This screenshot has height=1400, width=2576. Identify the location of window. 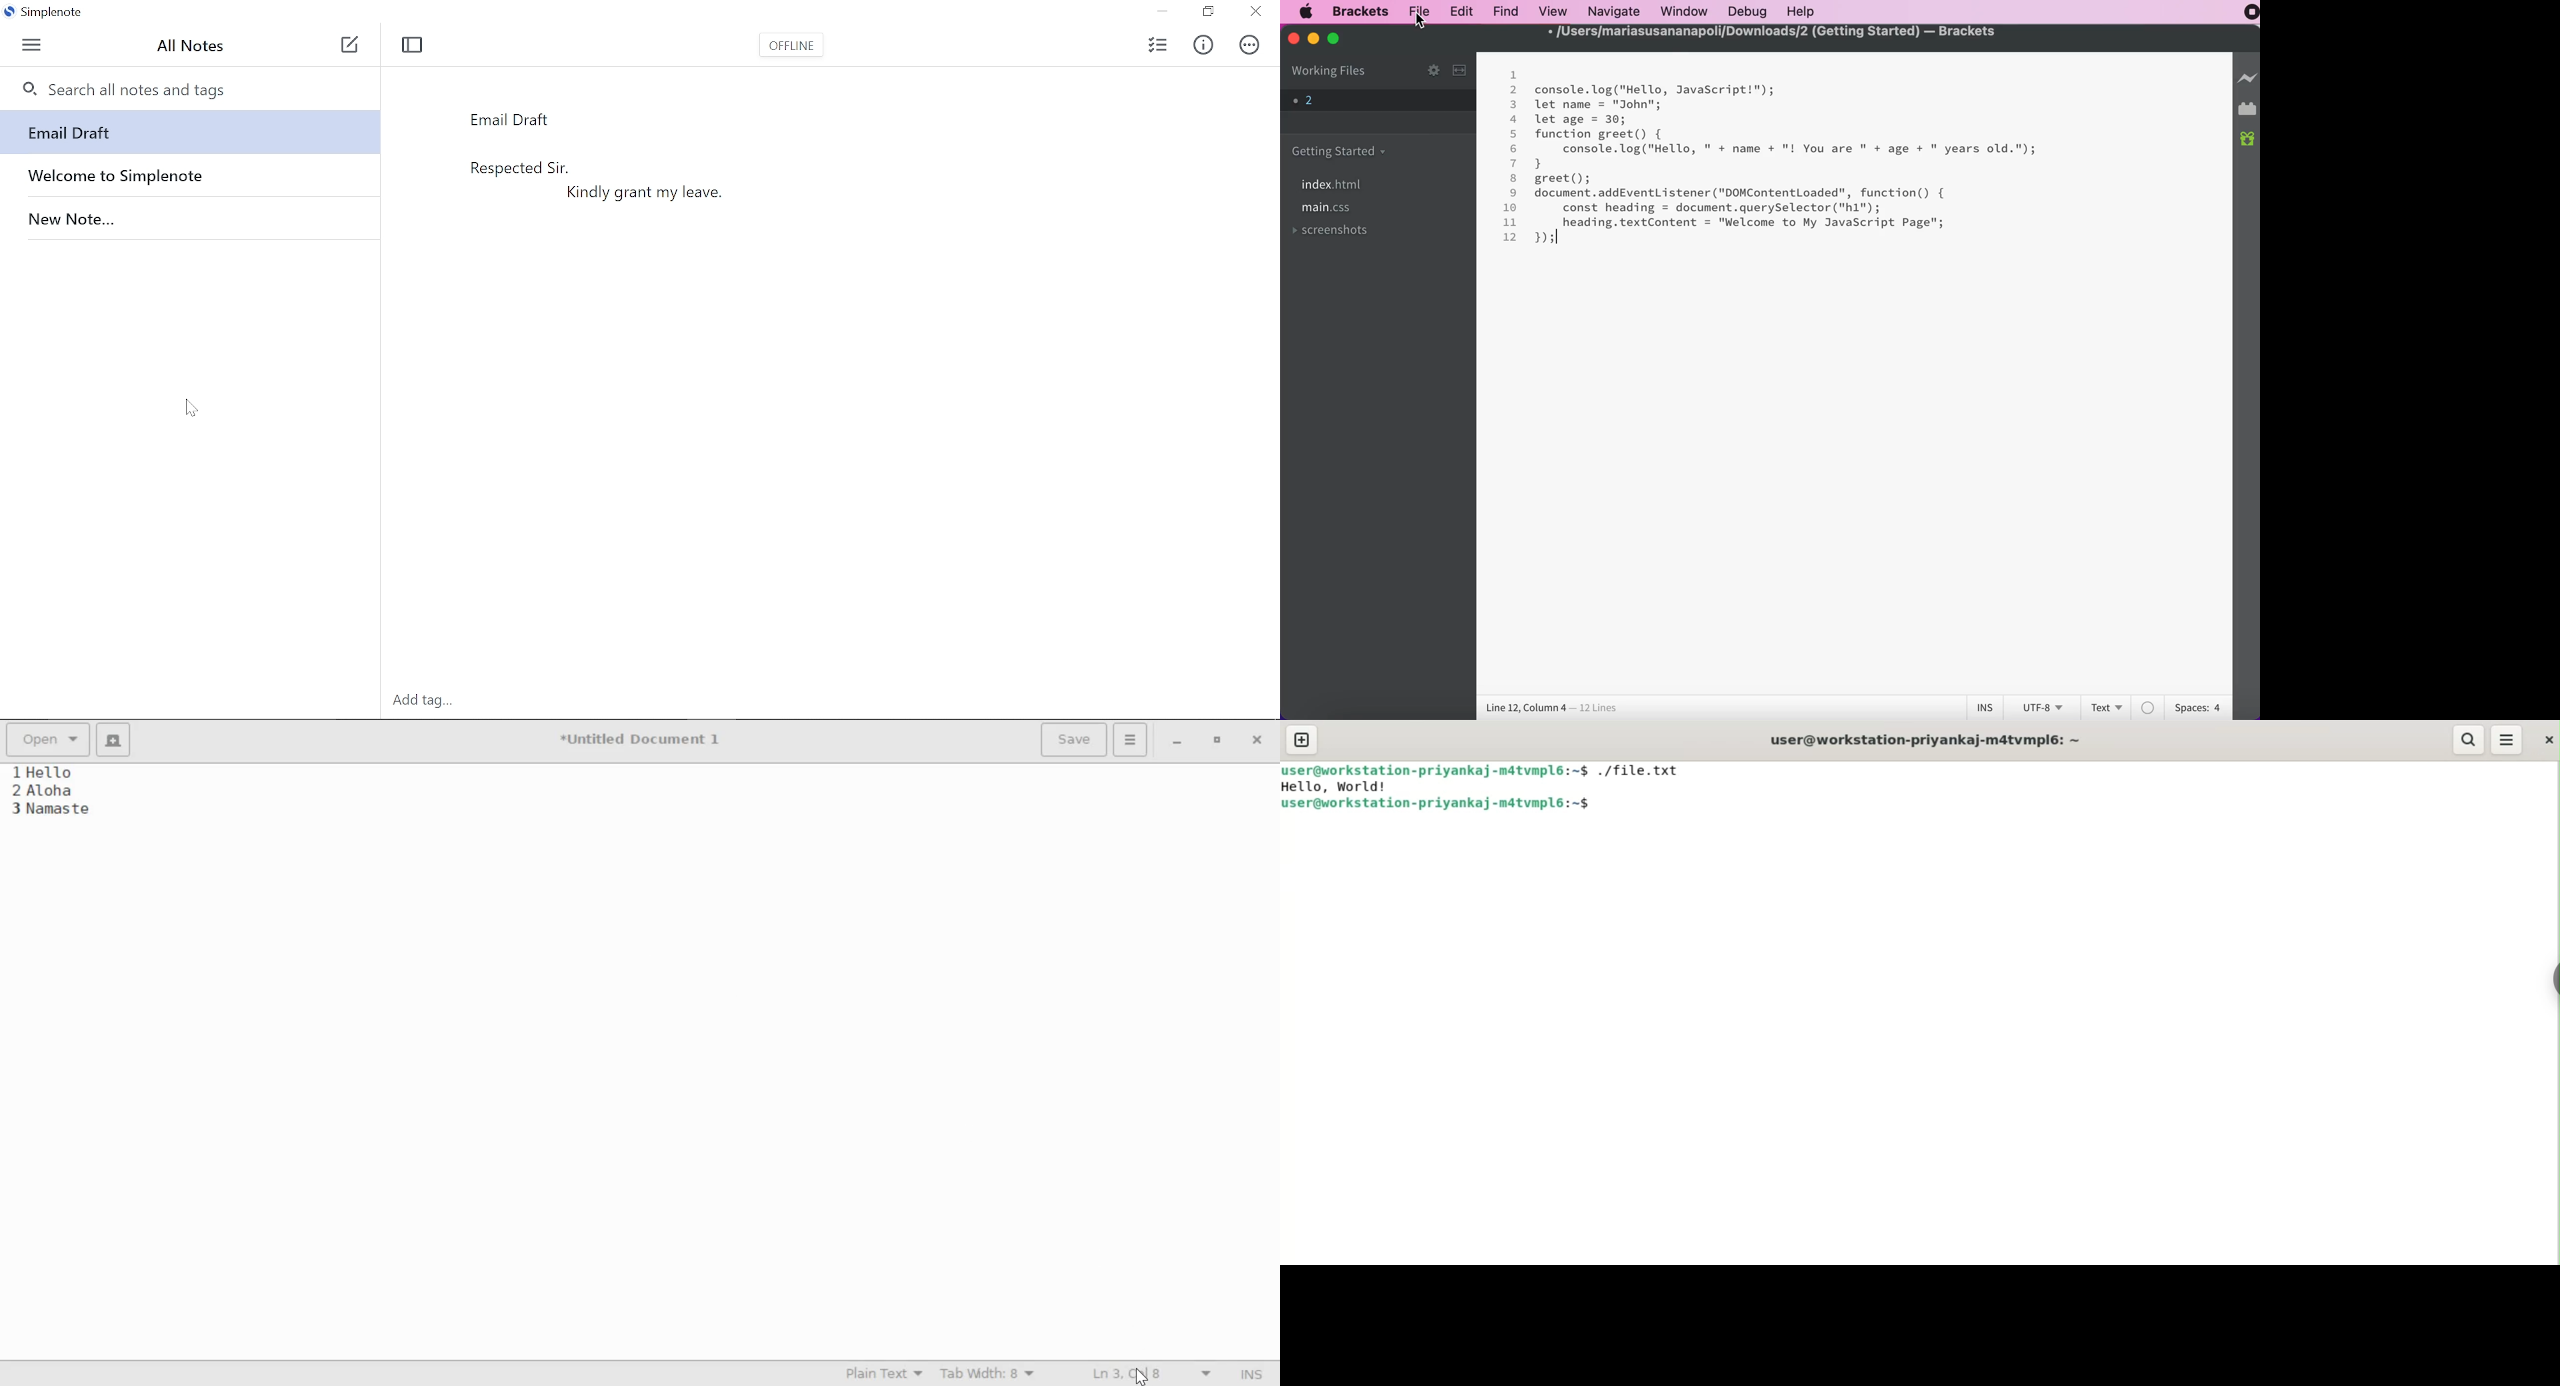
(1683, 12).